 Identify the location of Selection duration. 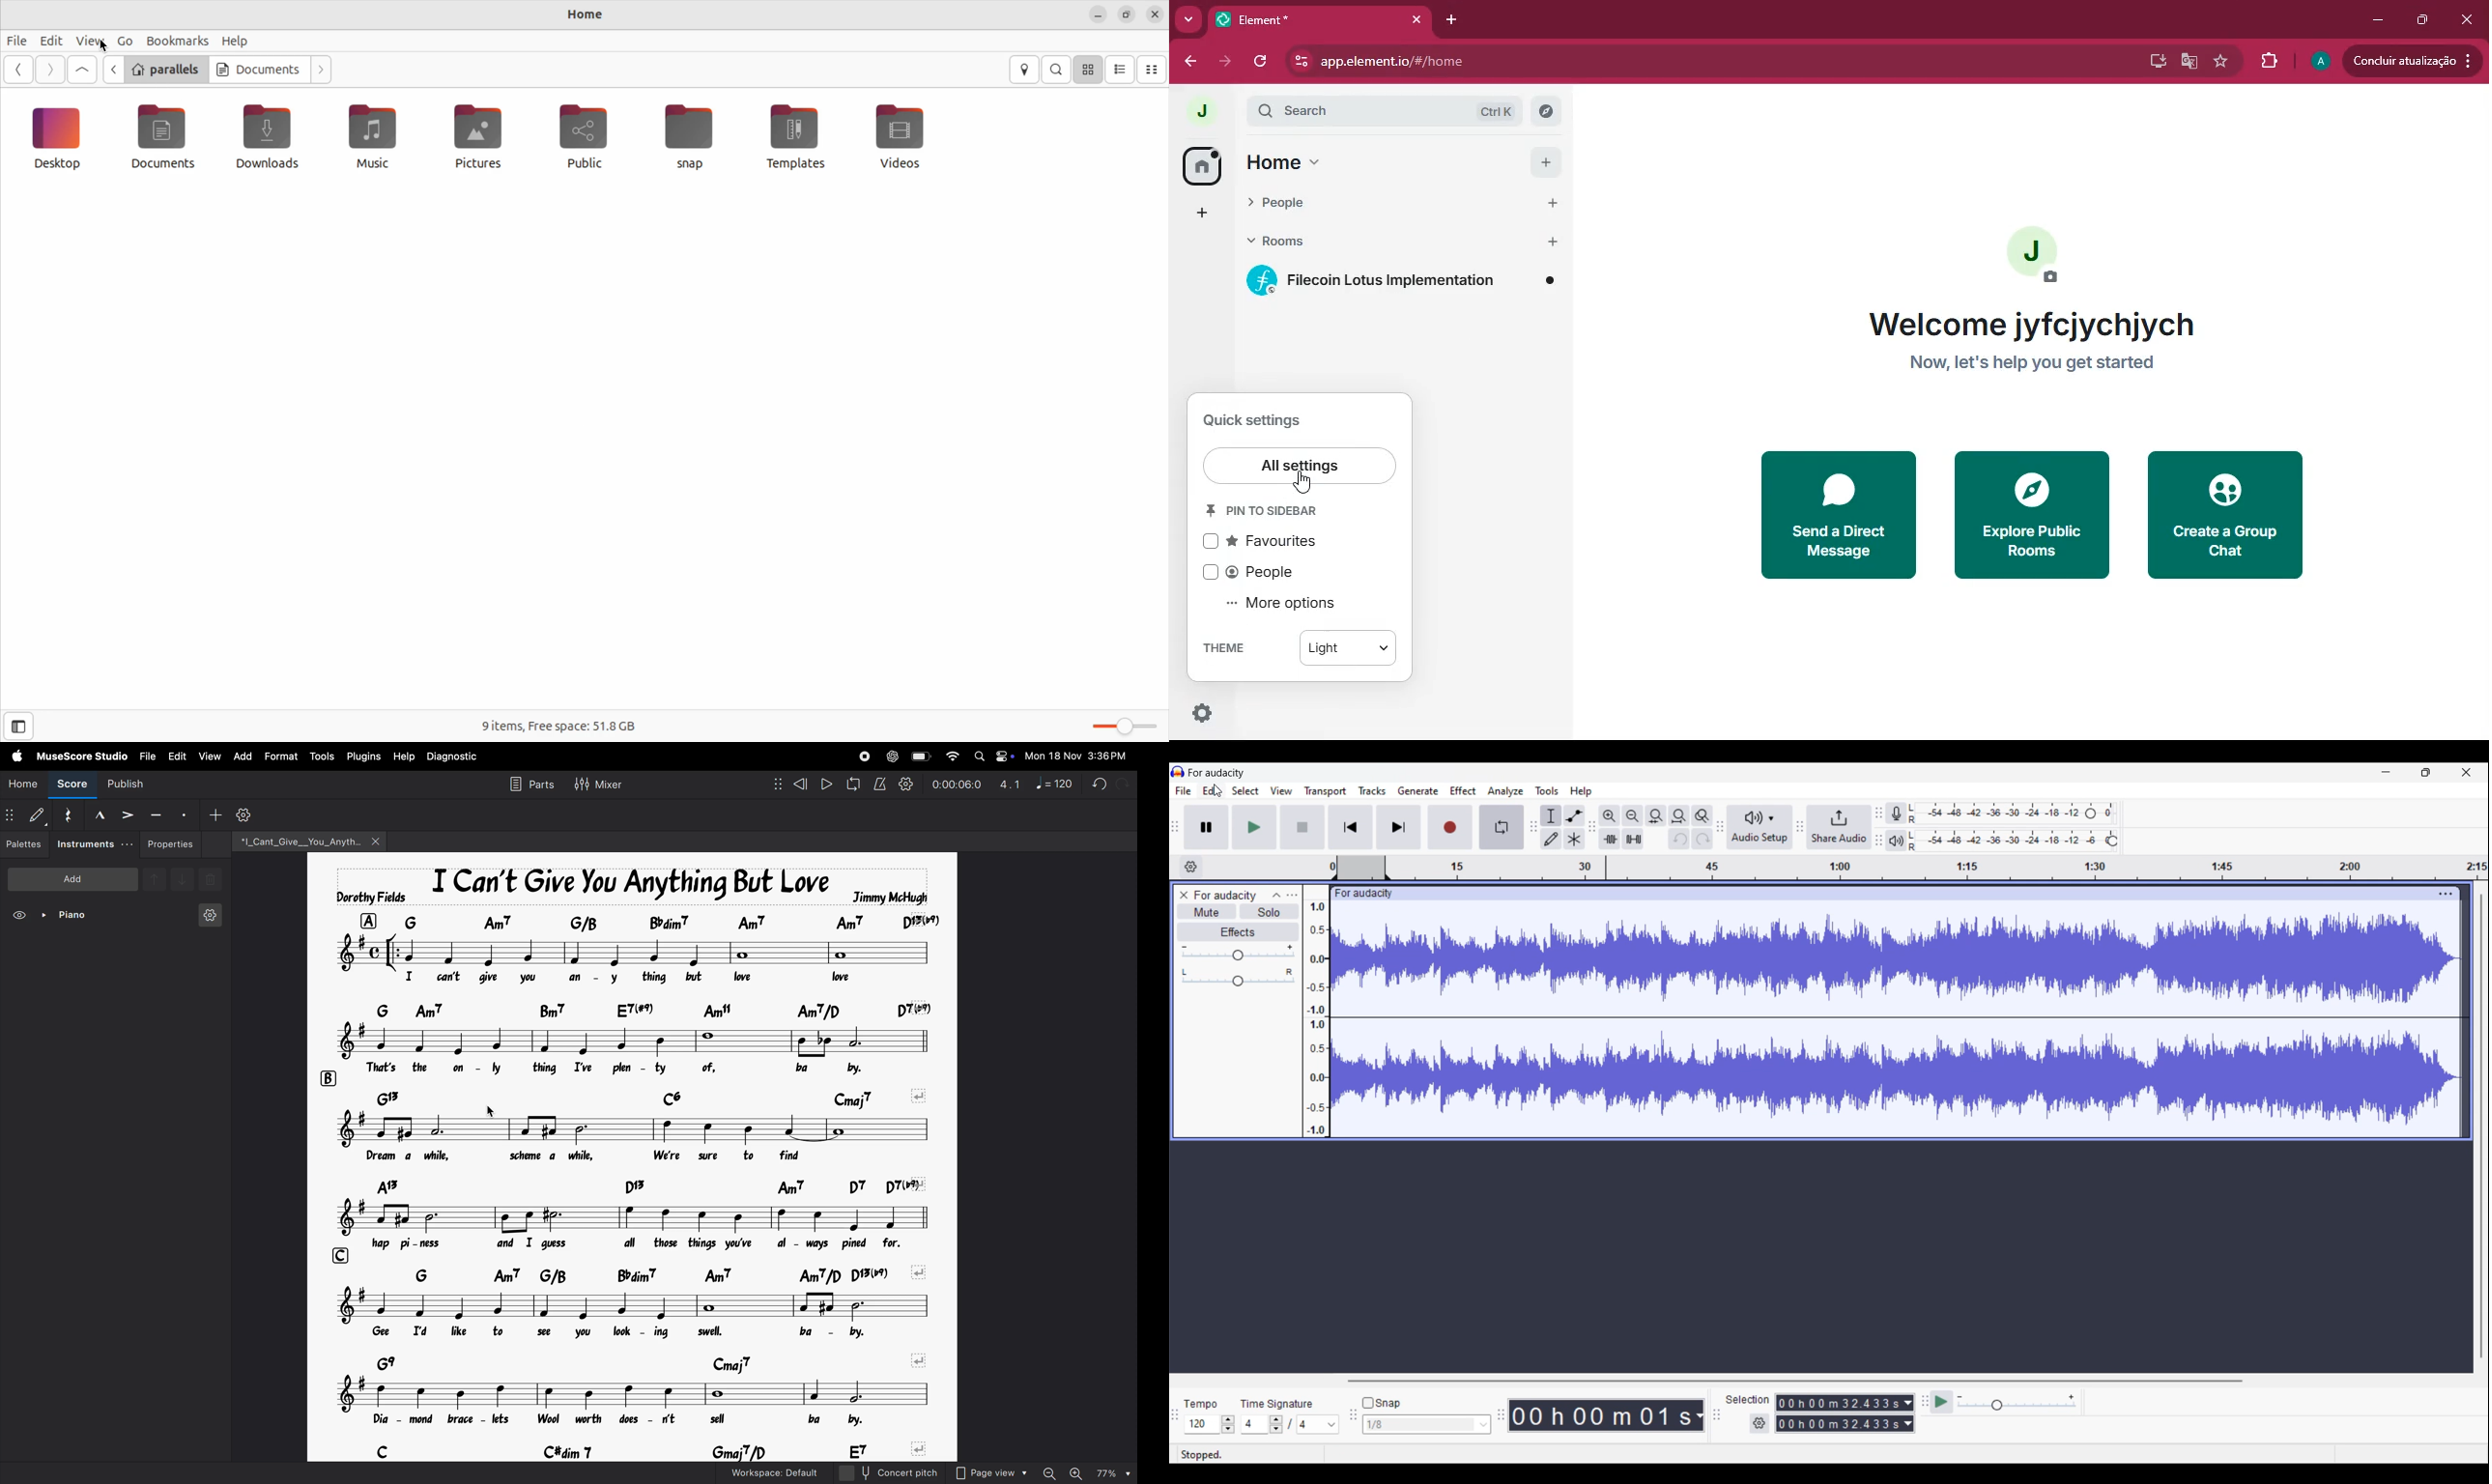
(1839, 1413).